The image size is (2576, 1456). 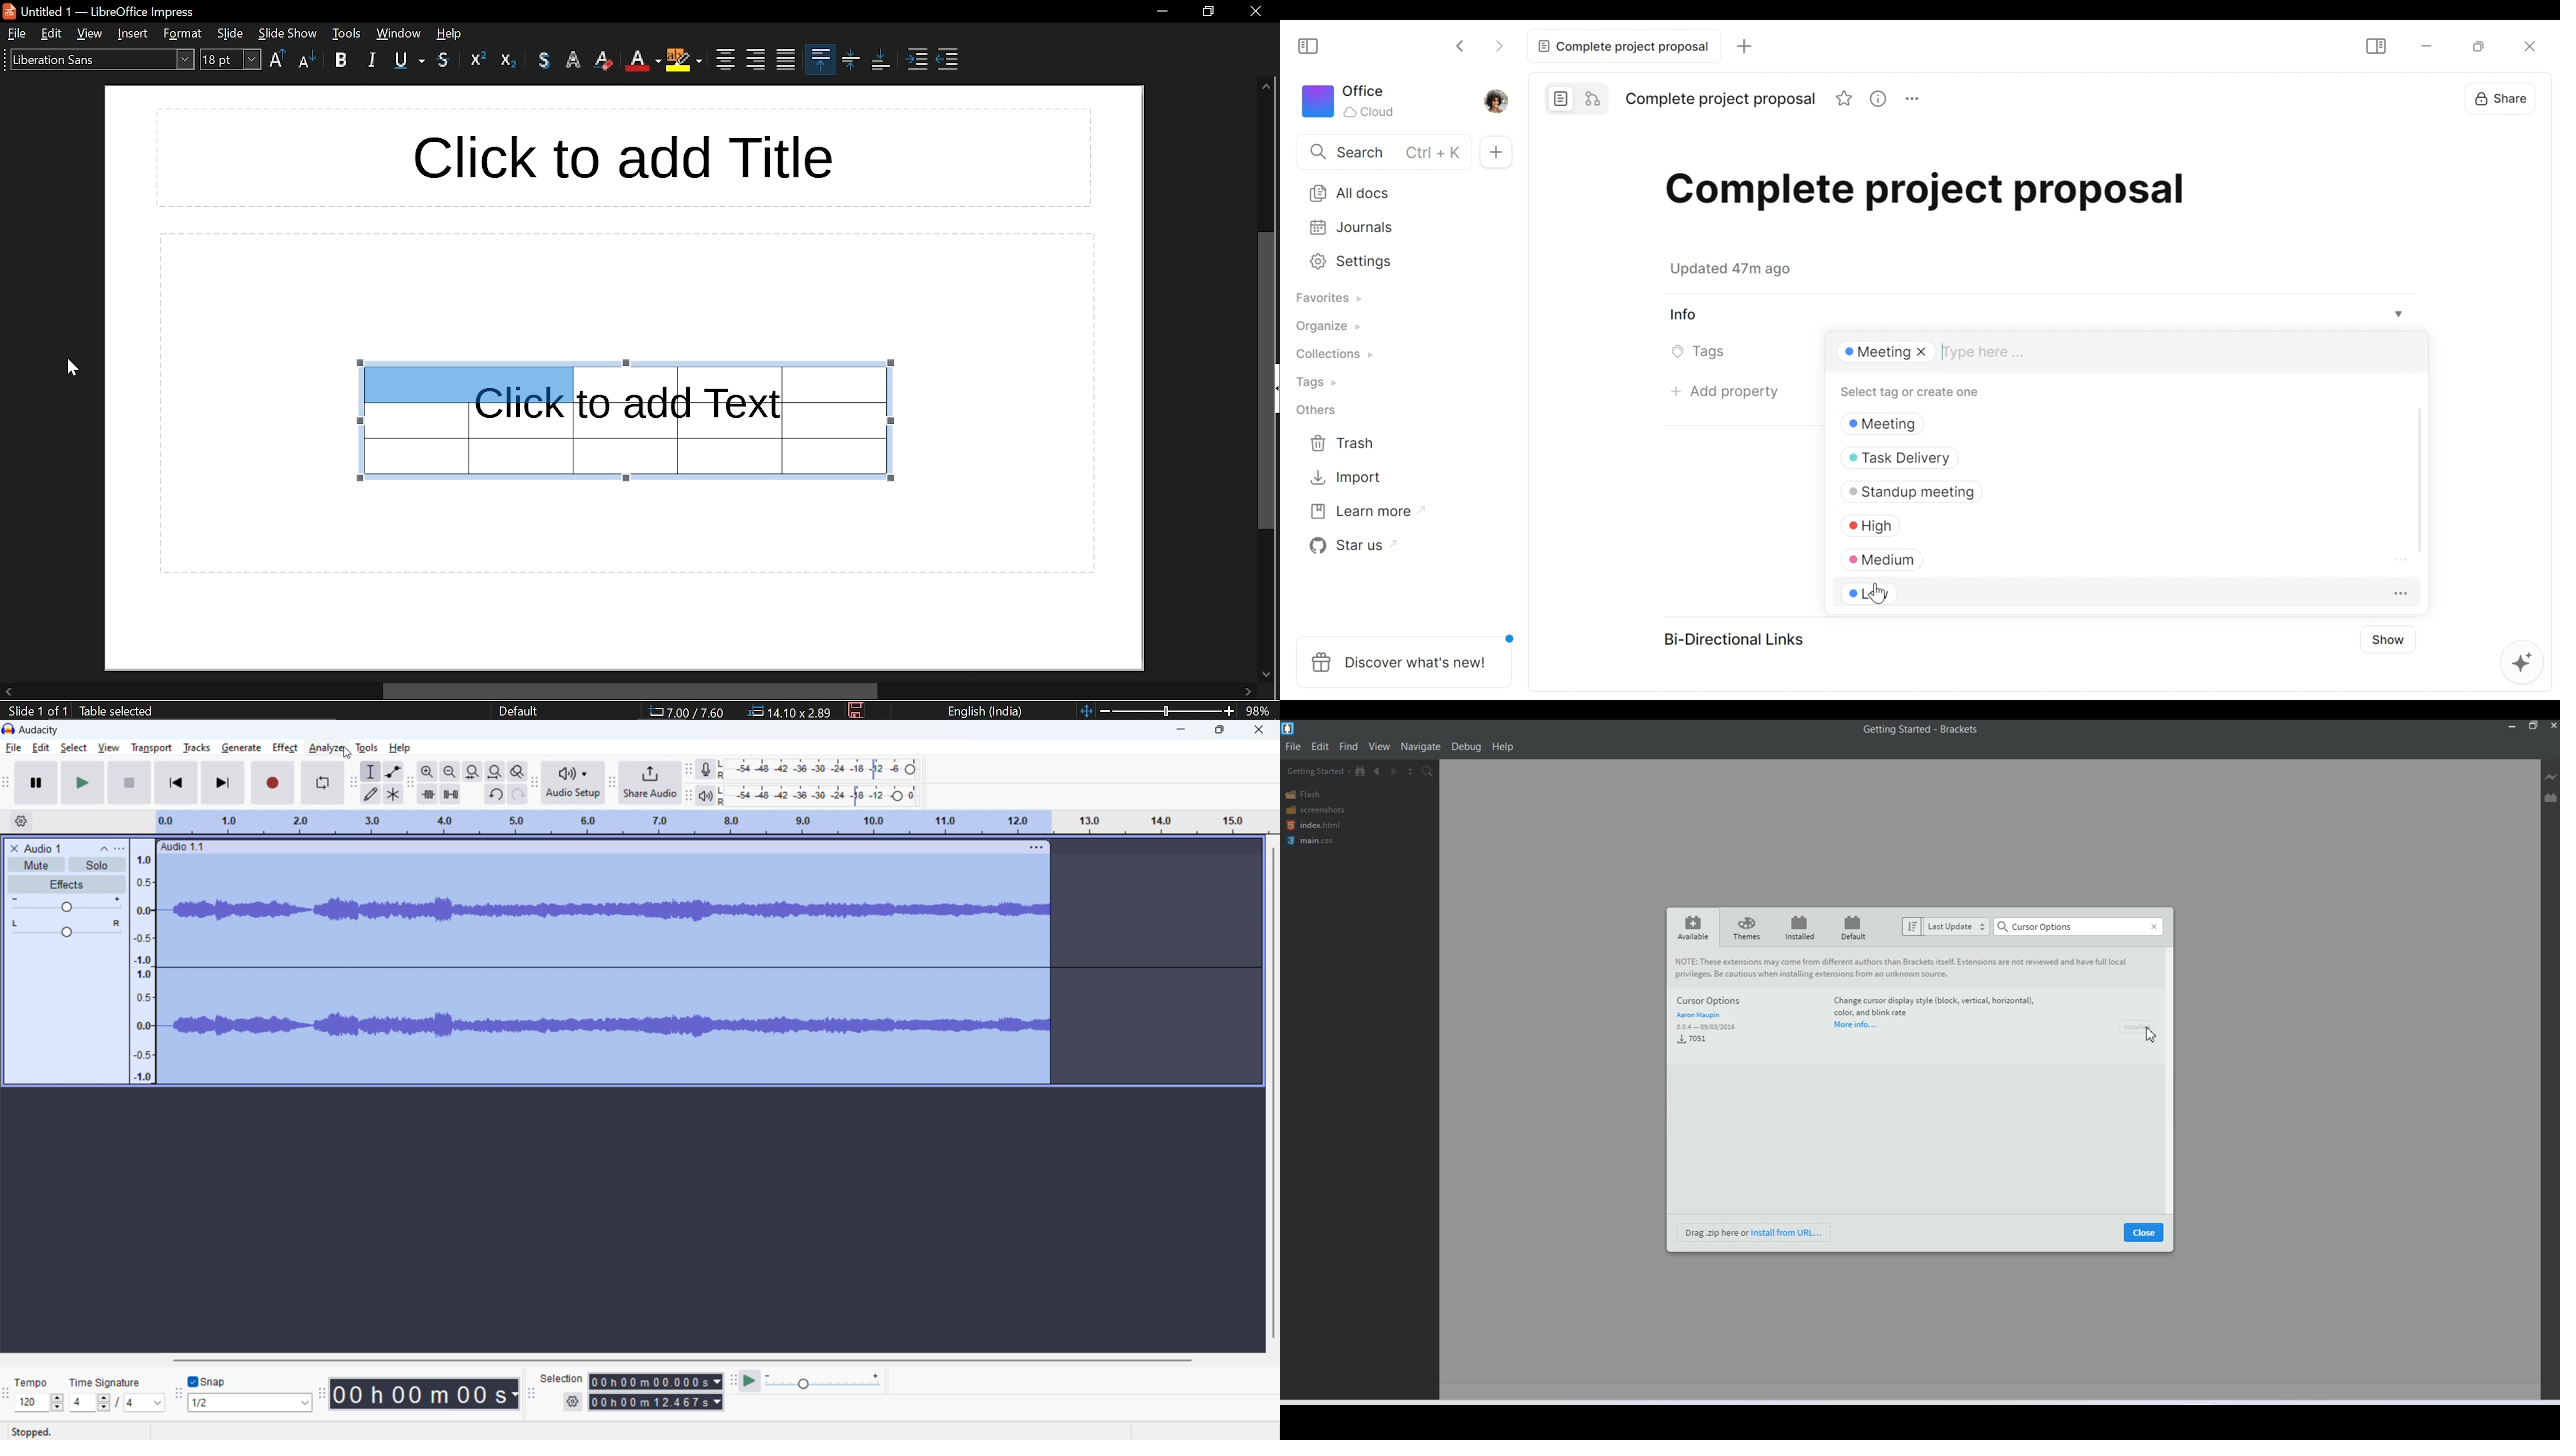 What do you see at coordinates (723, 60) in the screenshot?
I see `center` at bounding box center [723, 60].